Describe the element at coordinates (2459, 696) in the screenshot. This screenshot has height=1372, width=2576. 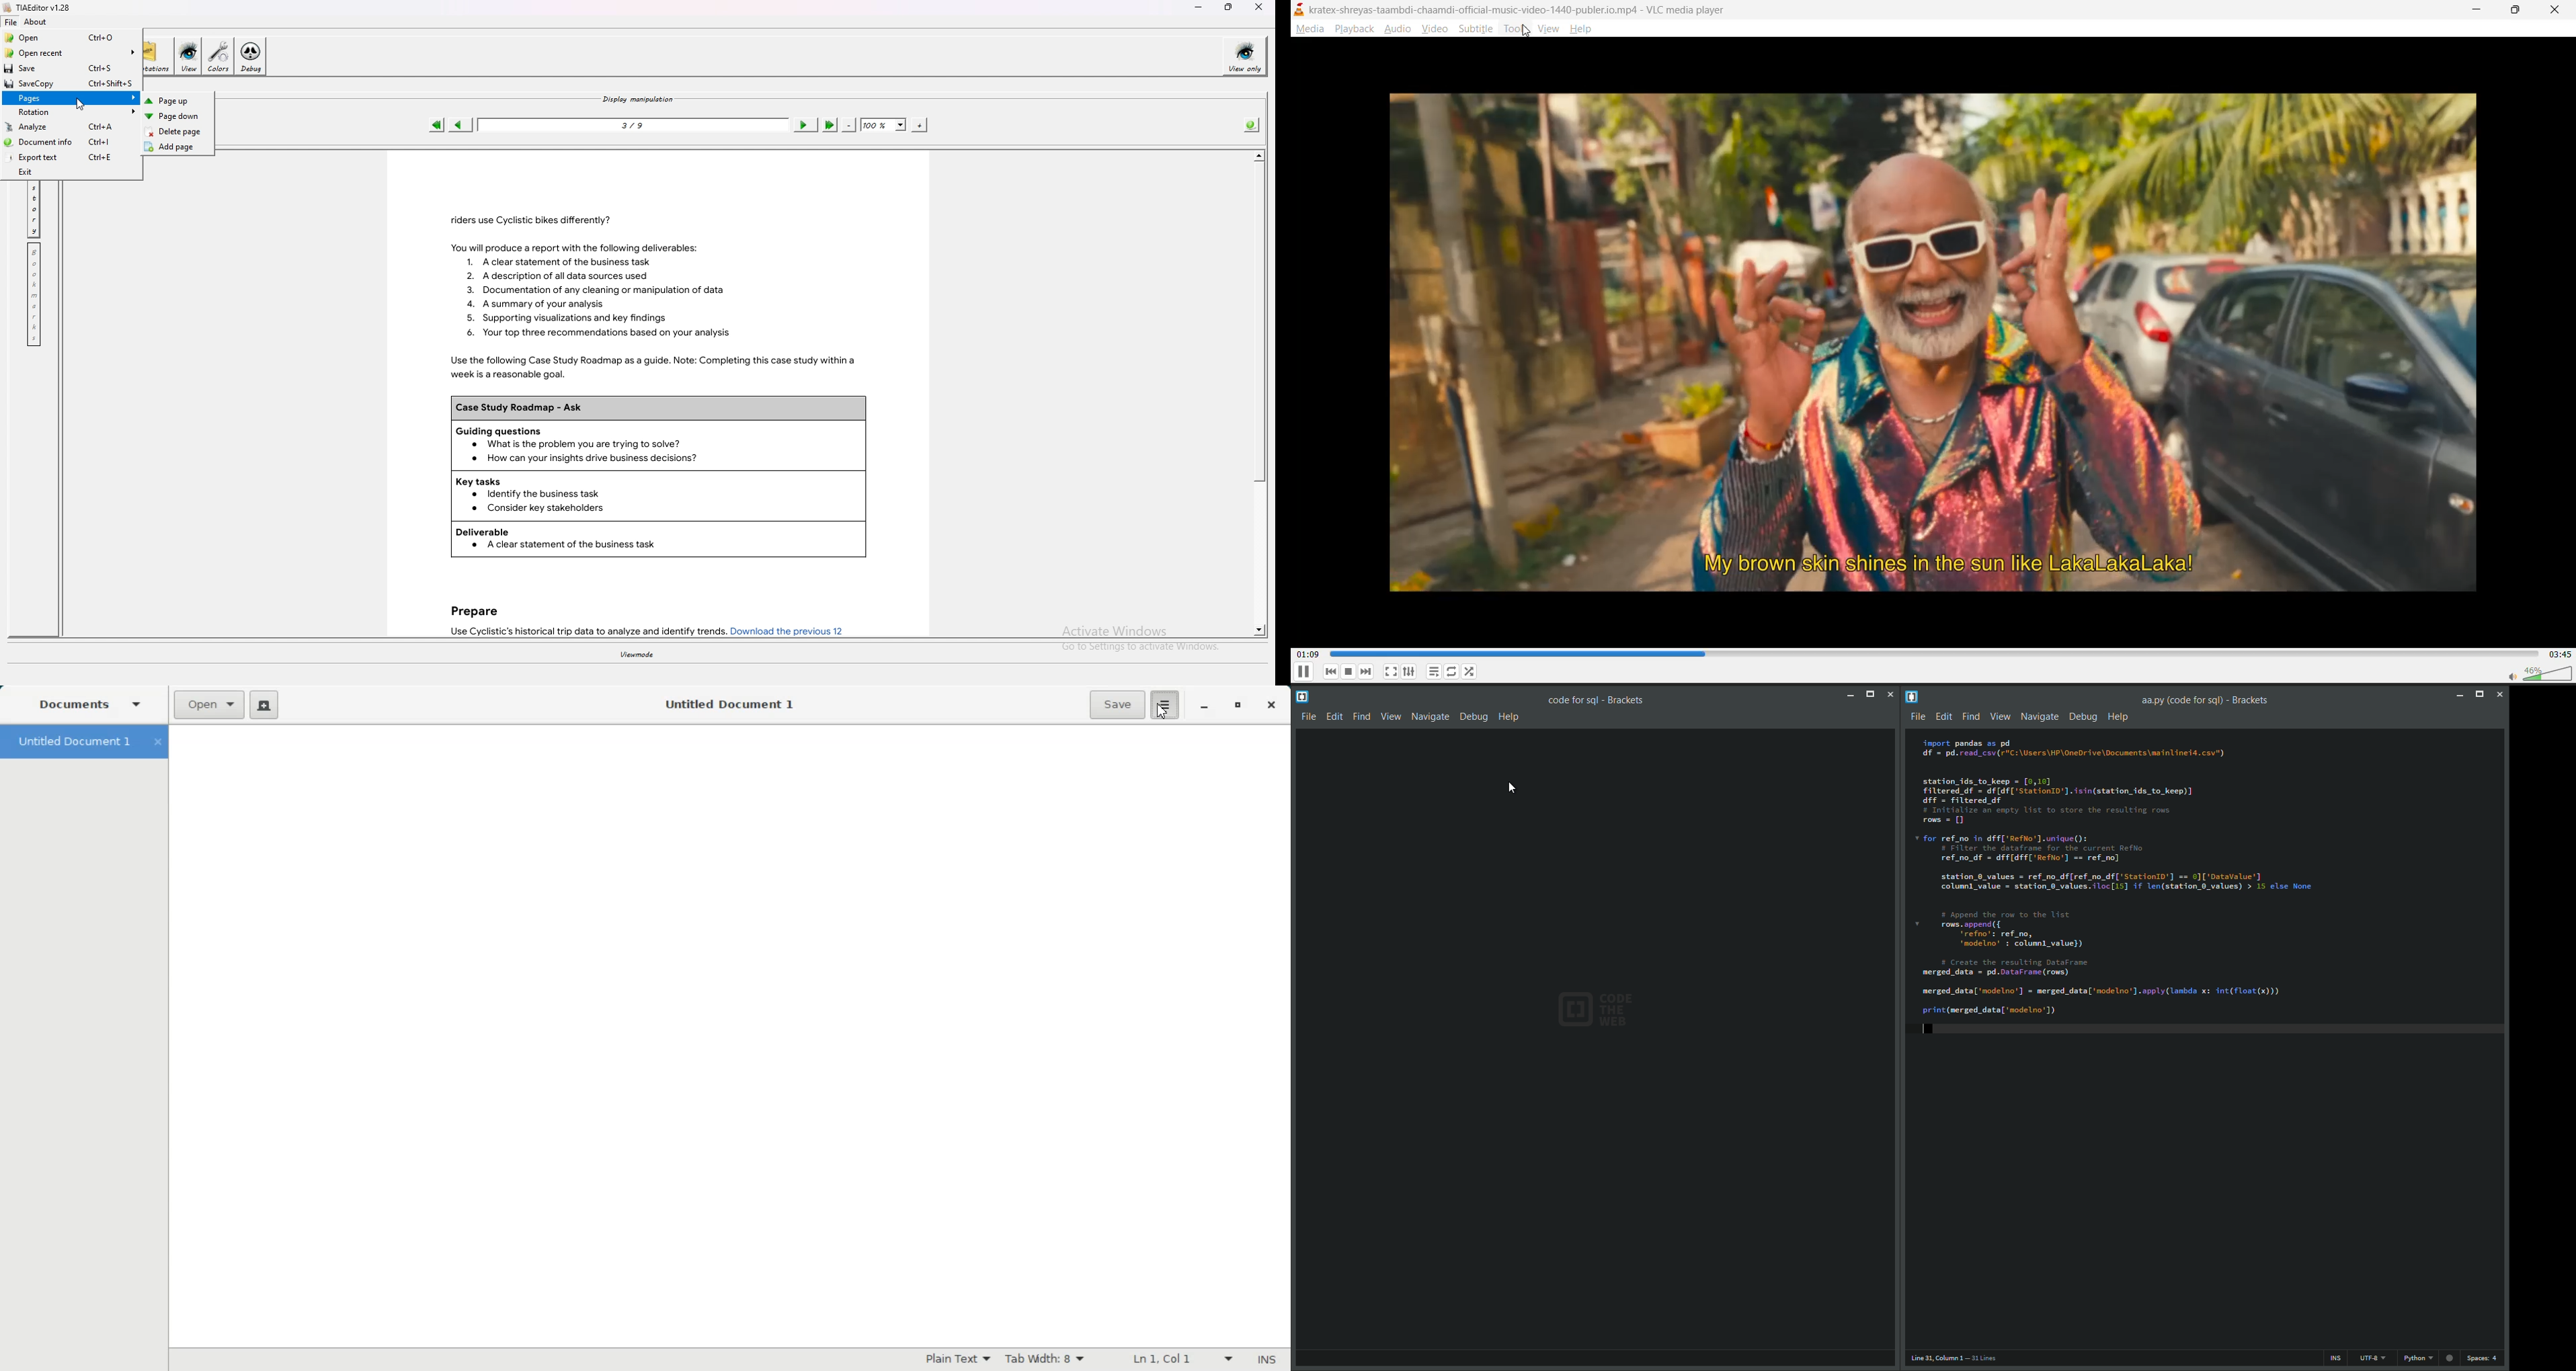
I see `minimise` at that location.